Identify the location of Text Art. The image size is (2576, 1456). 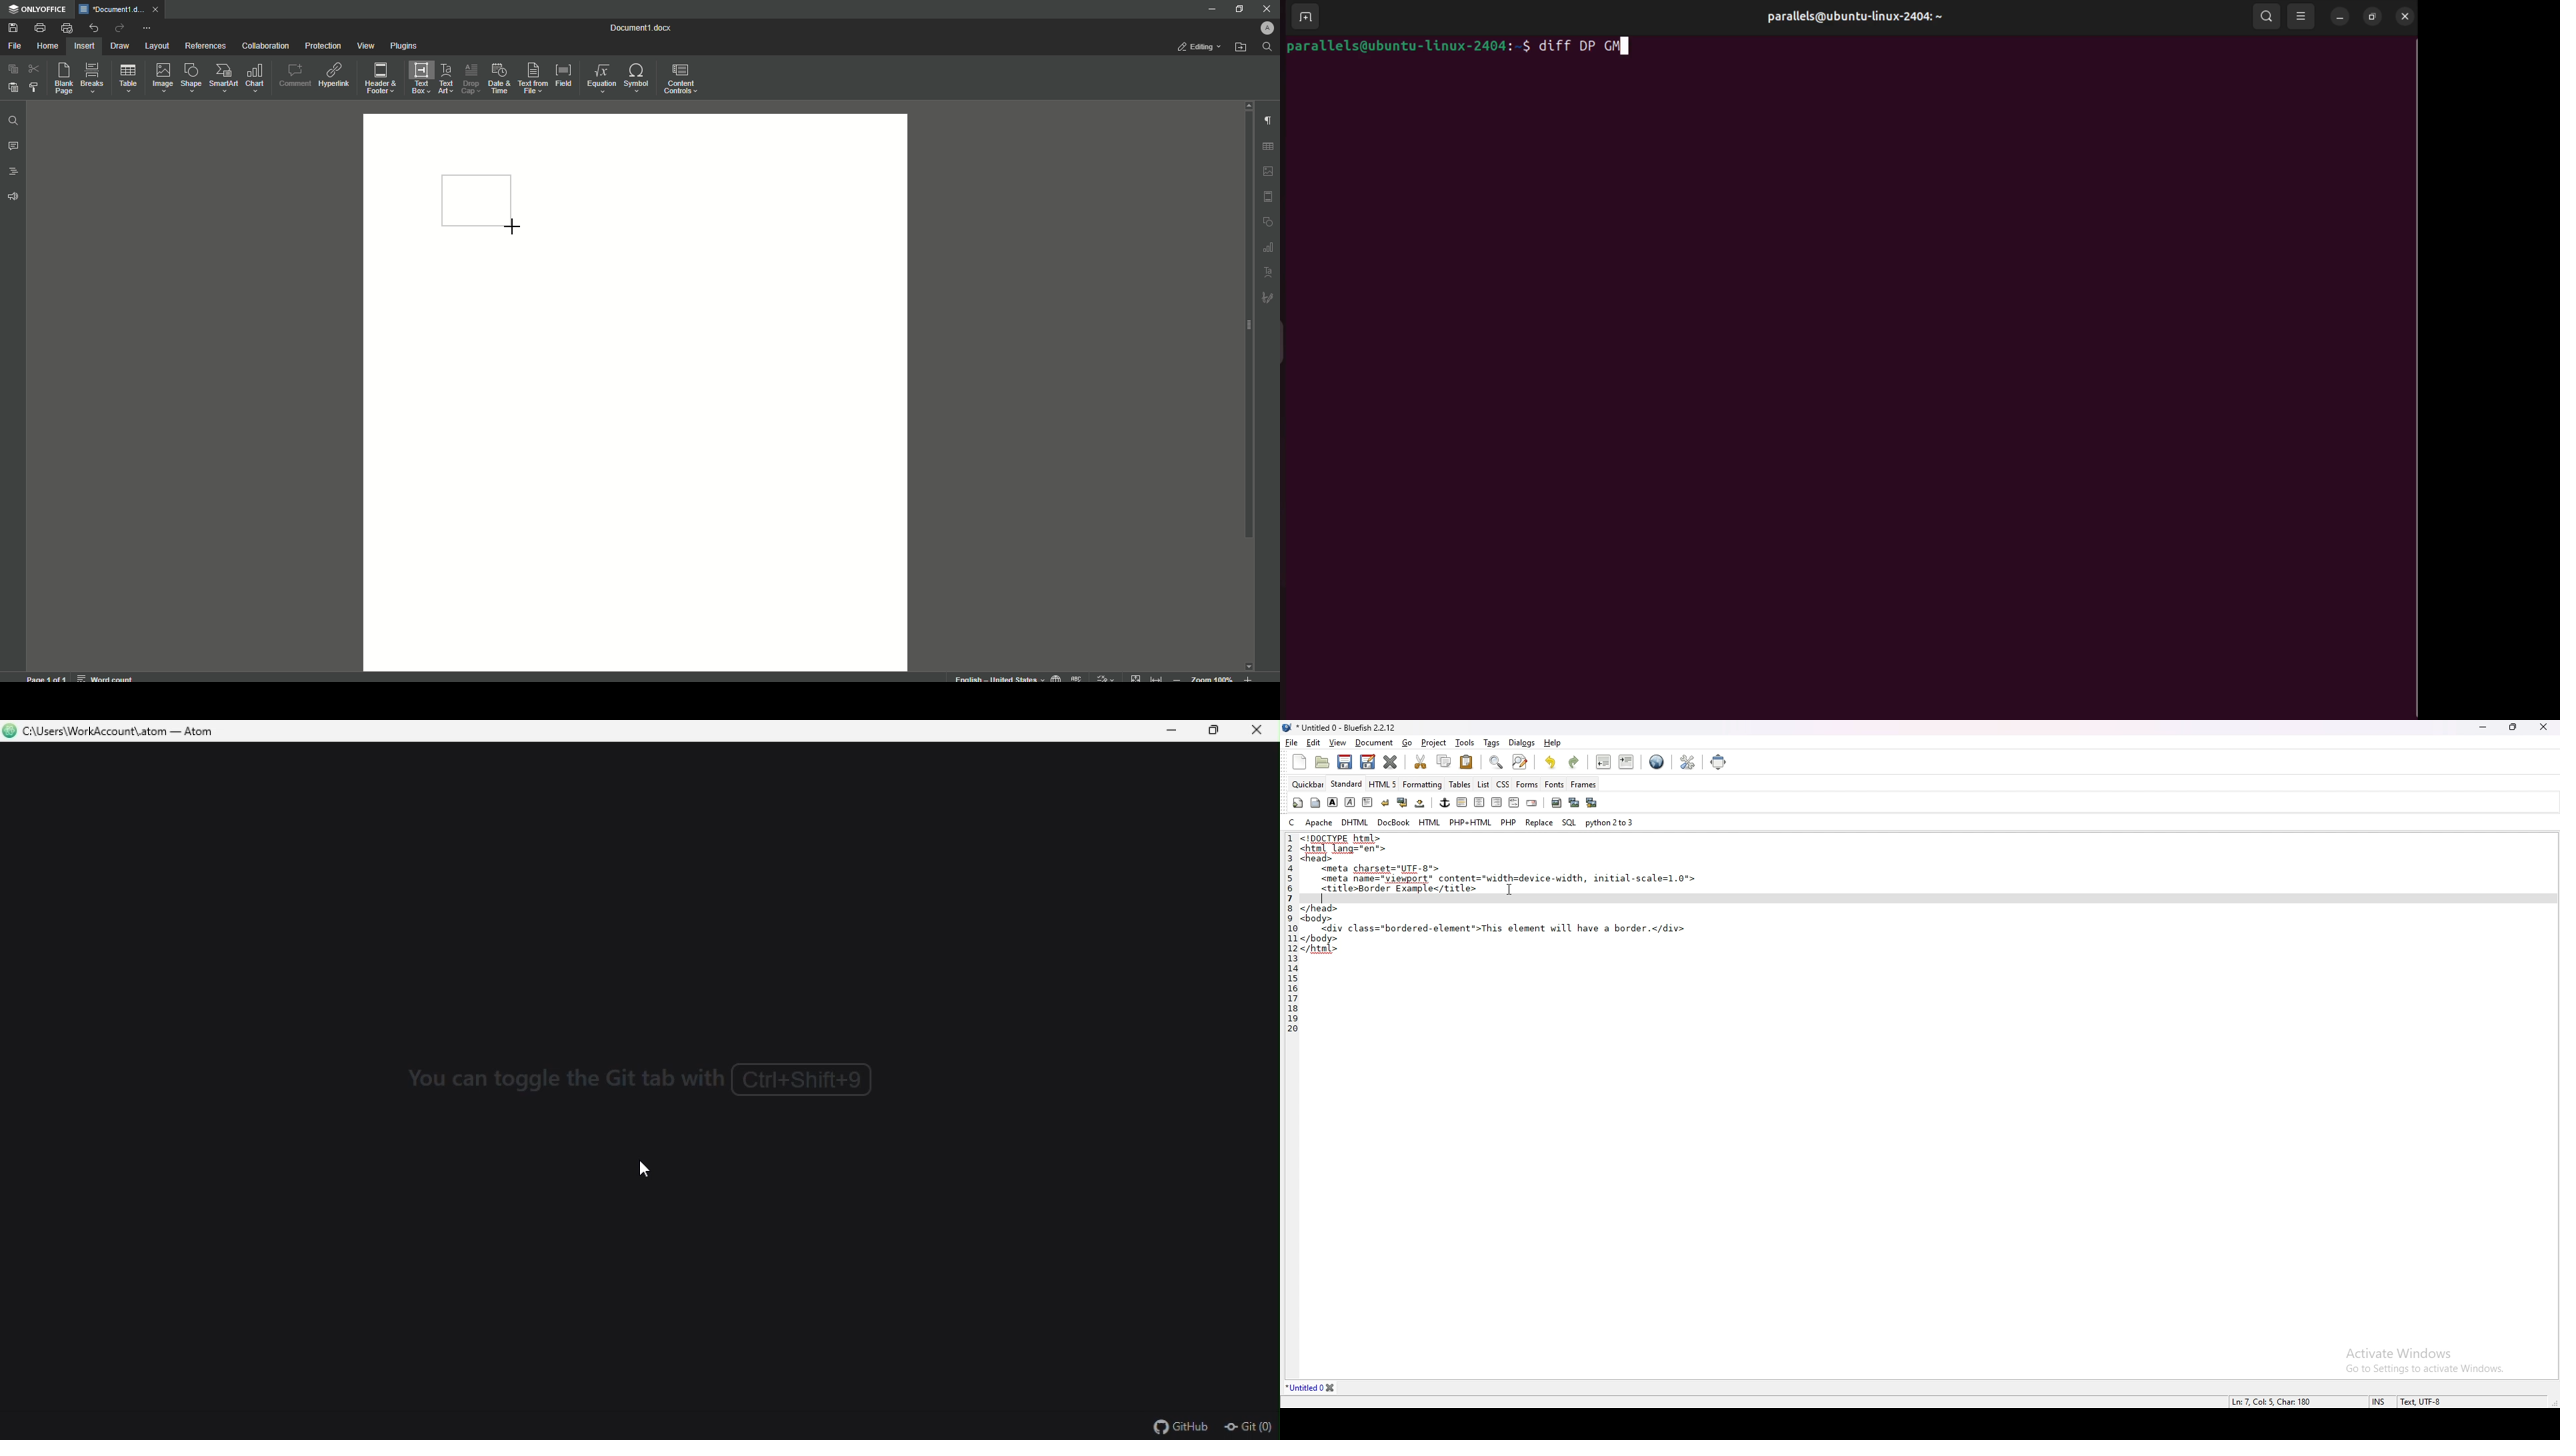
(444, 80).